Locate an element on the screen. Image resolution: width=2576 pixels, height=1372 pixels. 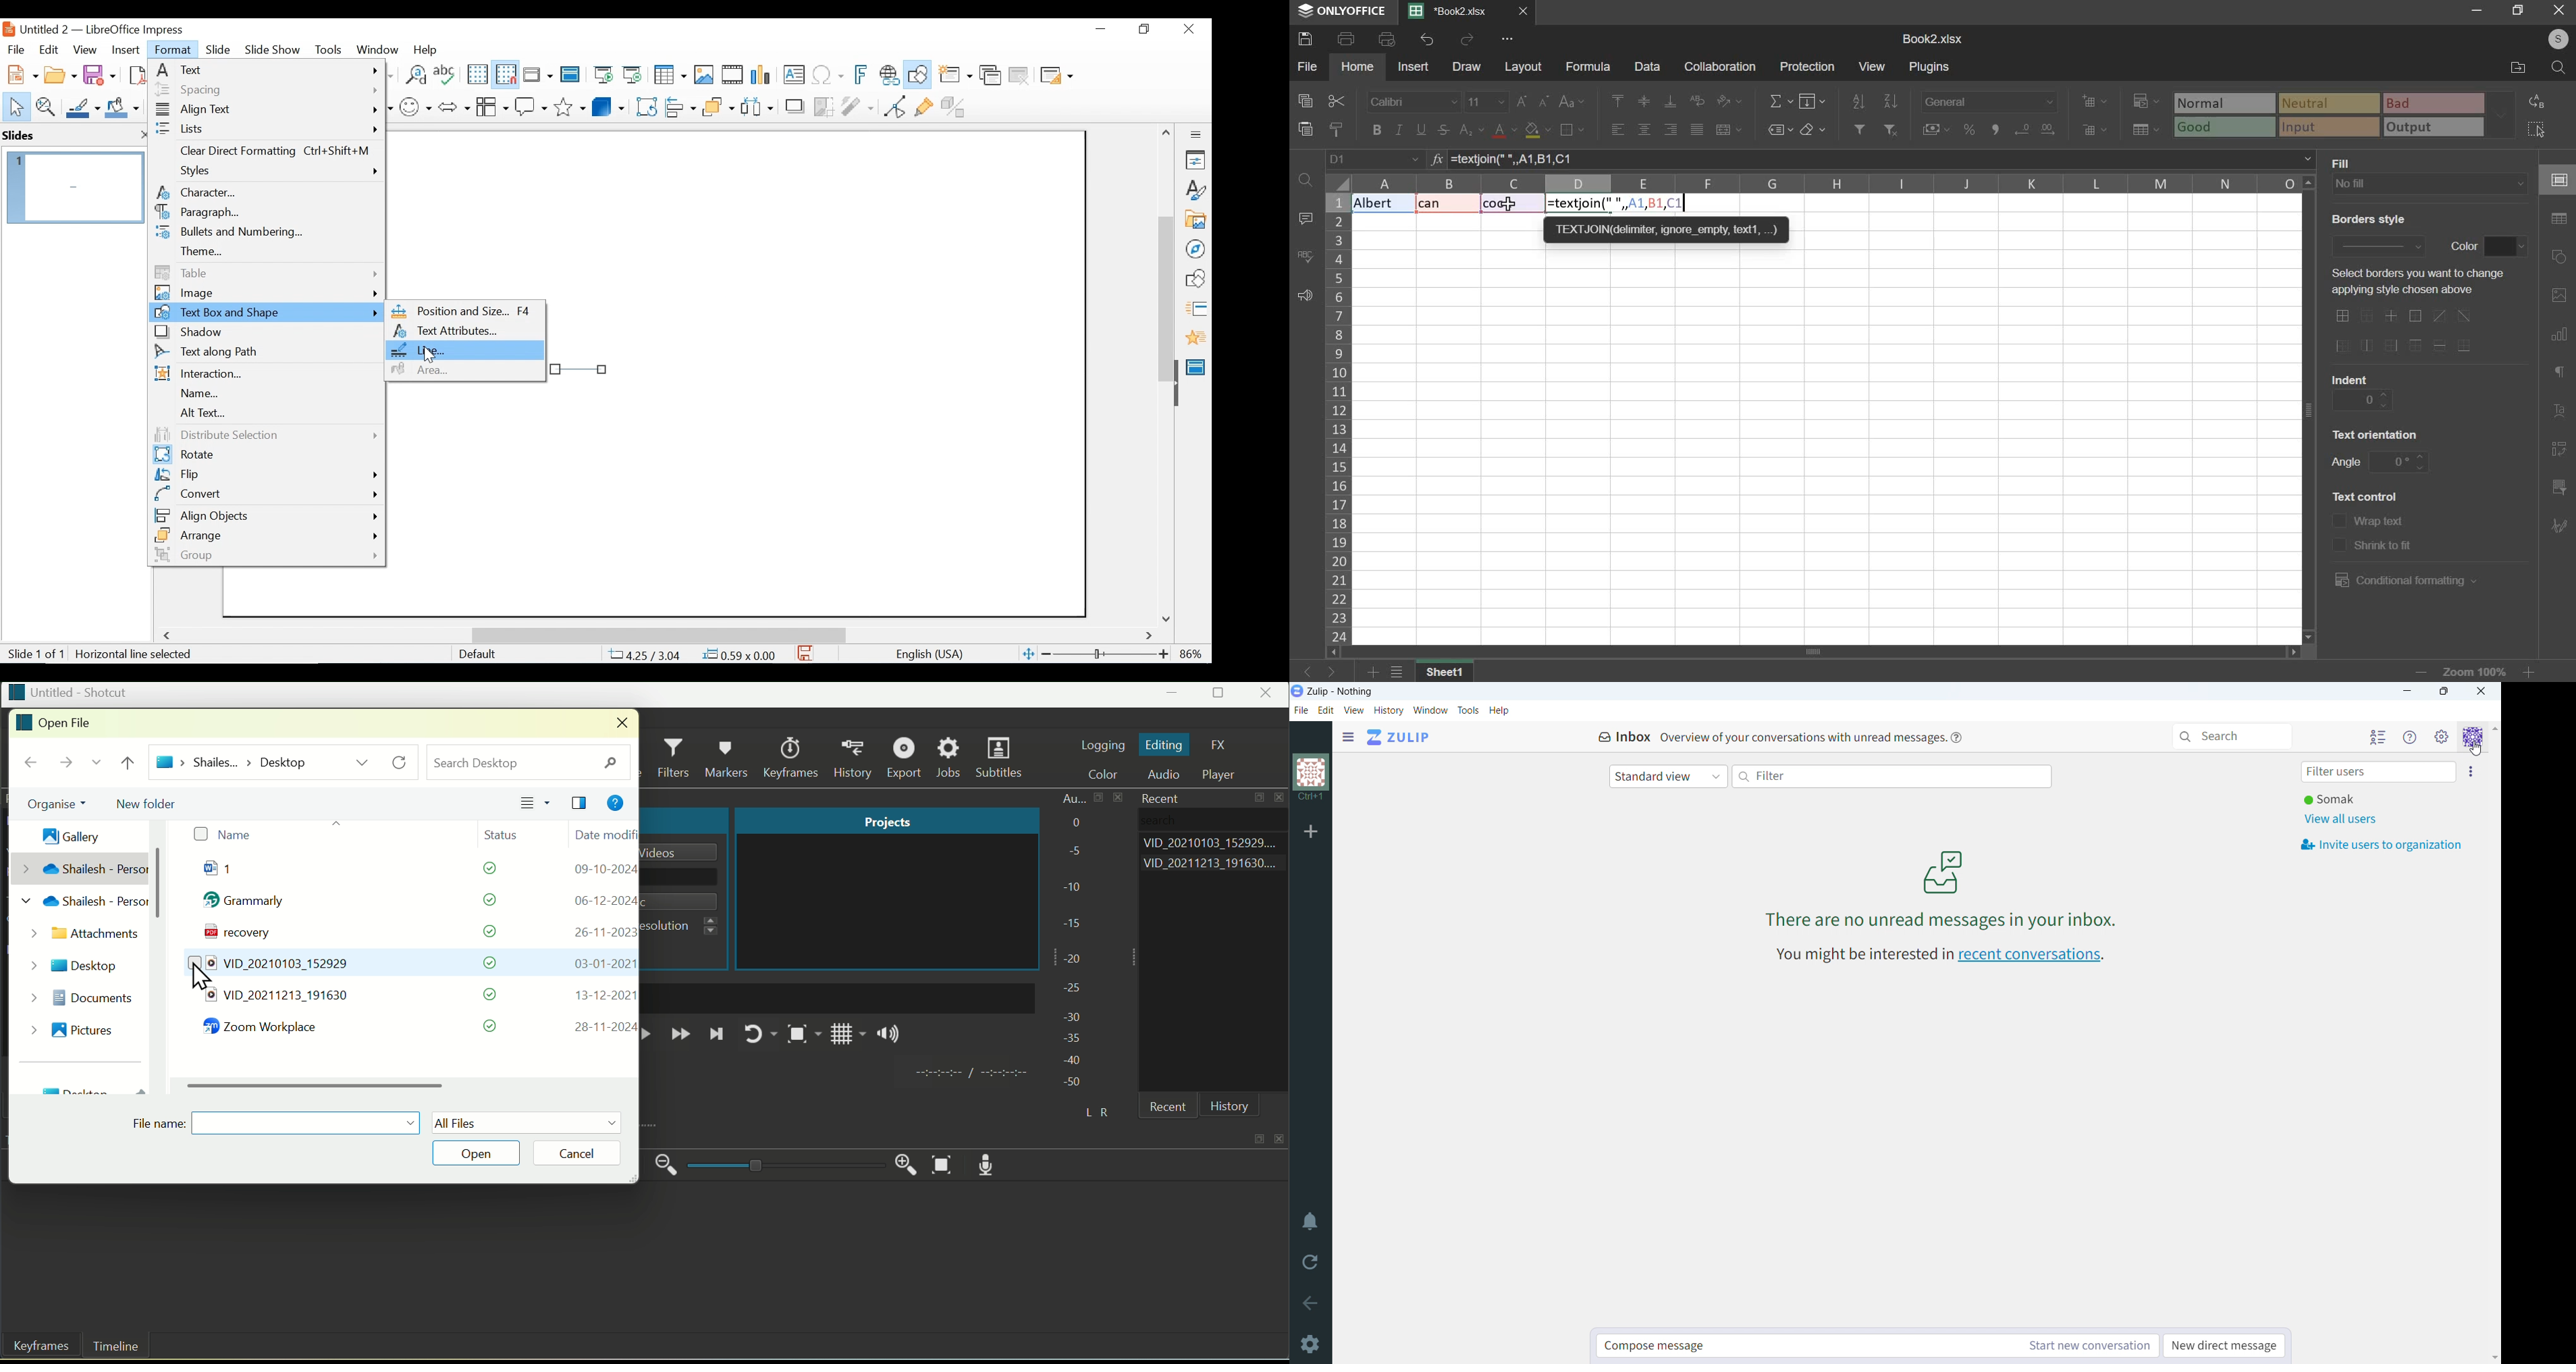
Slide Transition is located at coordinates (1196, 309).